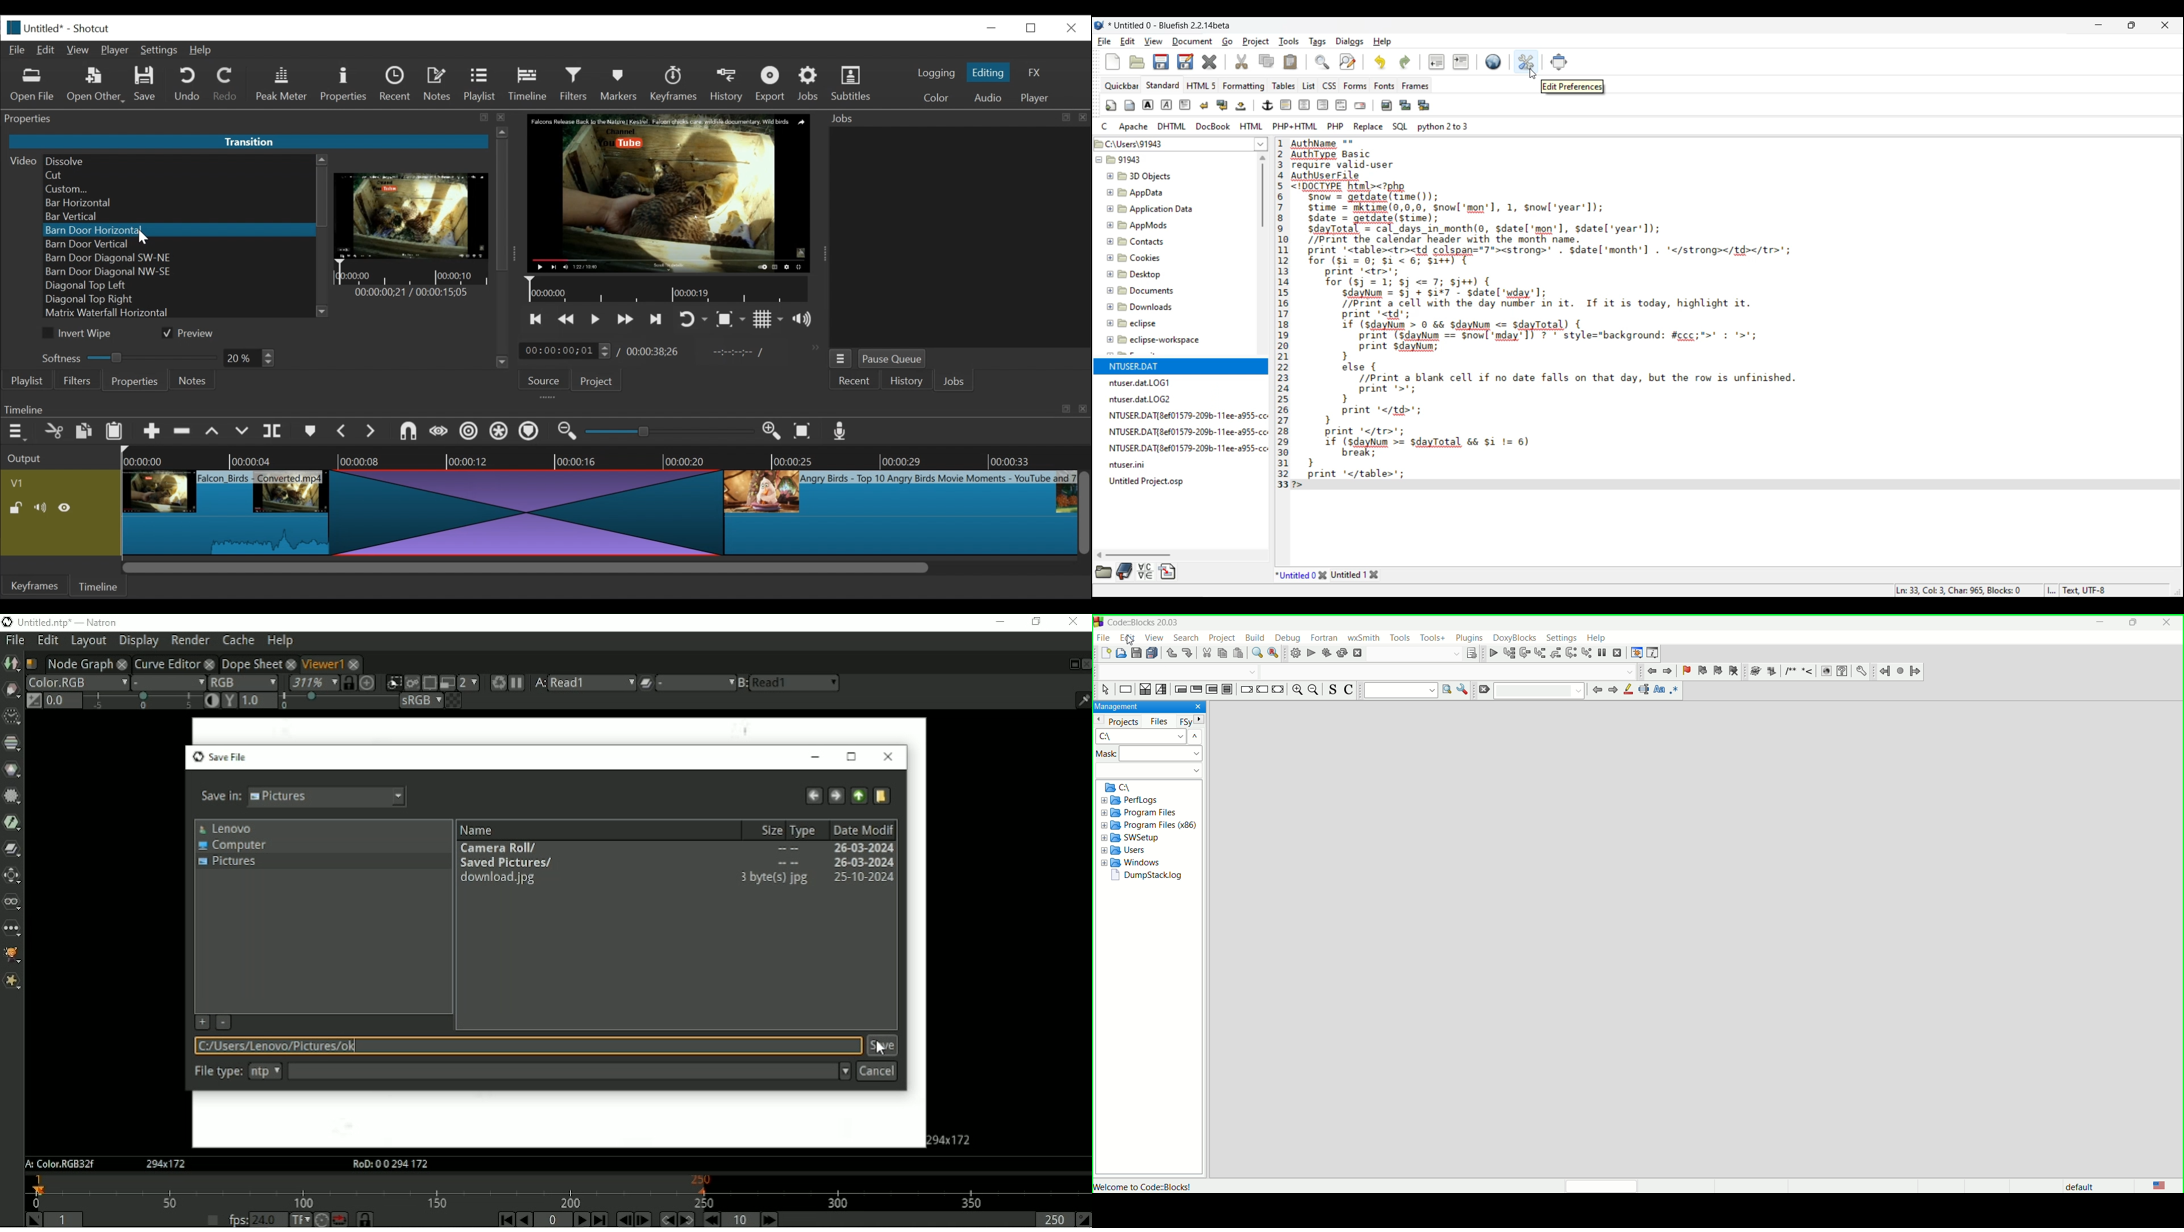 The image size is (2184, 1232). I want to click on minimize, so click(2100, 623).